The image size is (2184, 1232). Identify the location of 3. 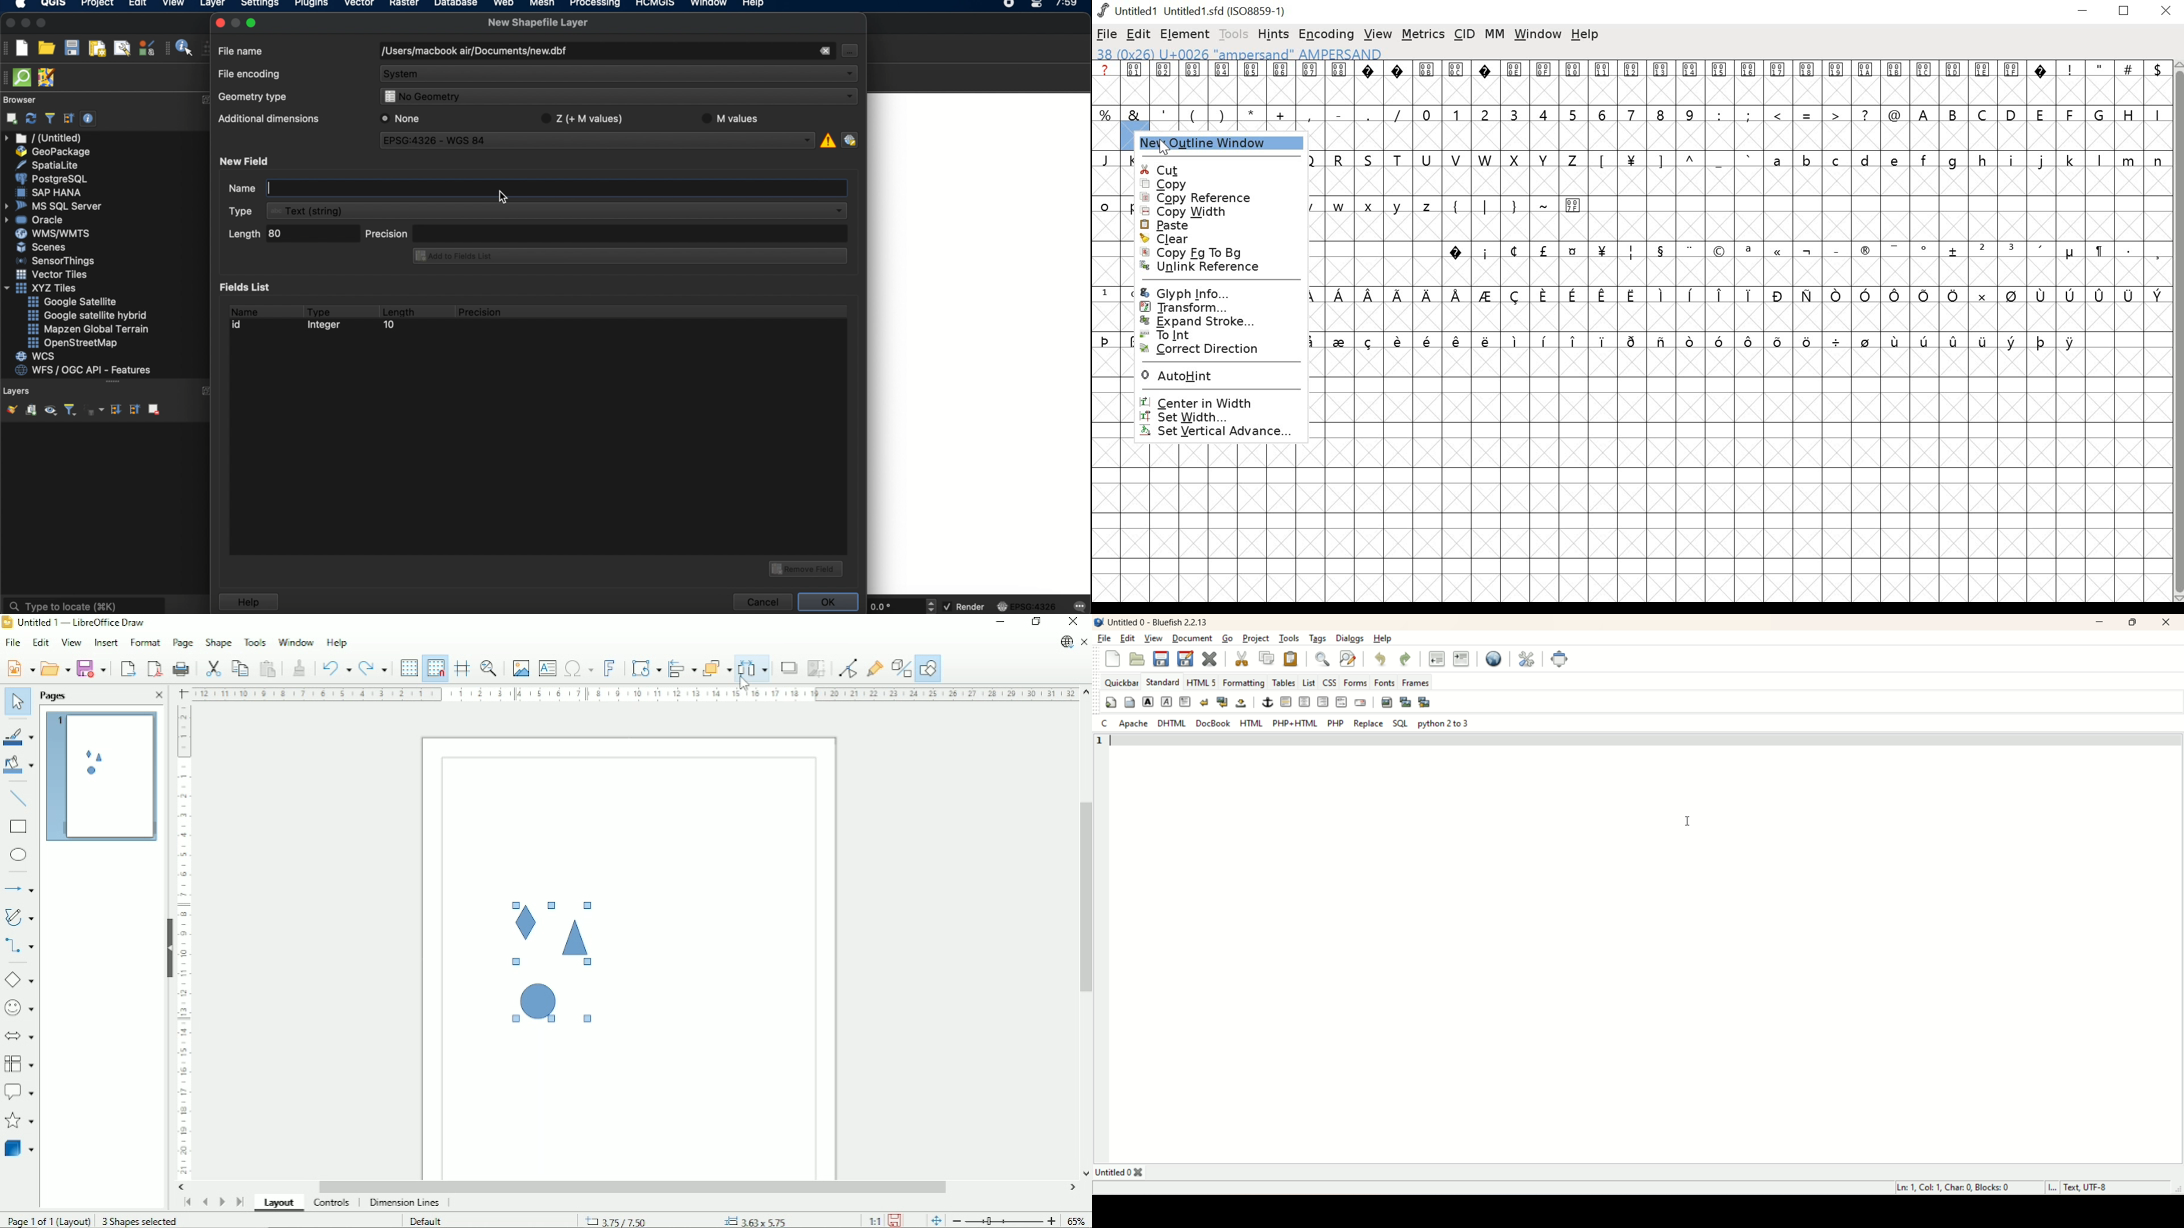
(2013, 249).